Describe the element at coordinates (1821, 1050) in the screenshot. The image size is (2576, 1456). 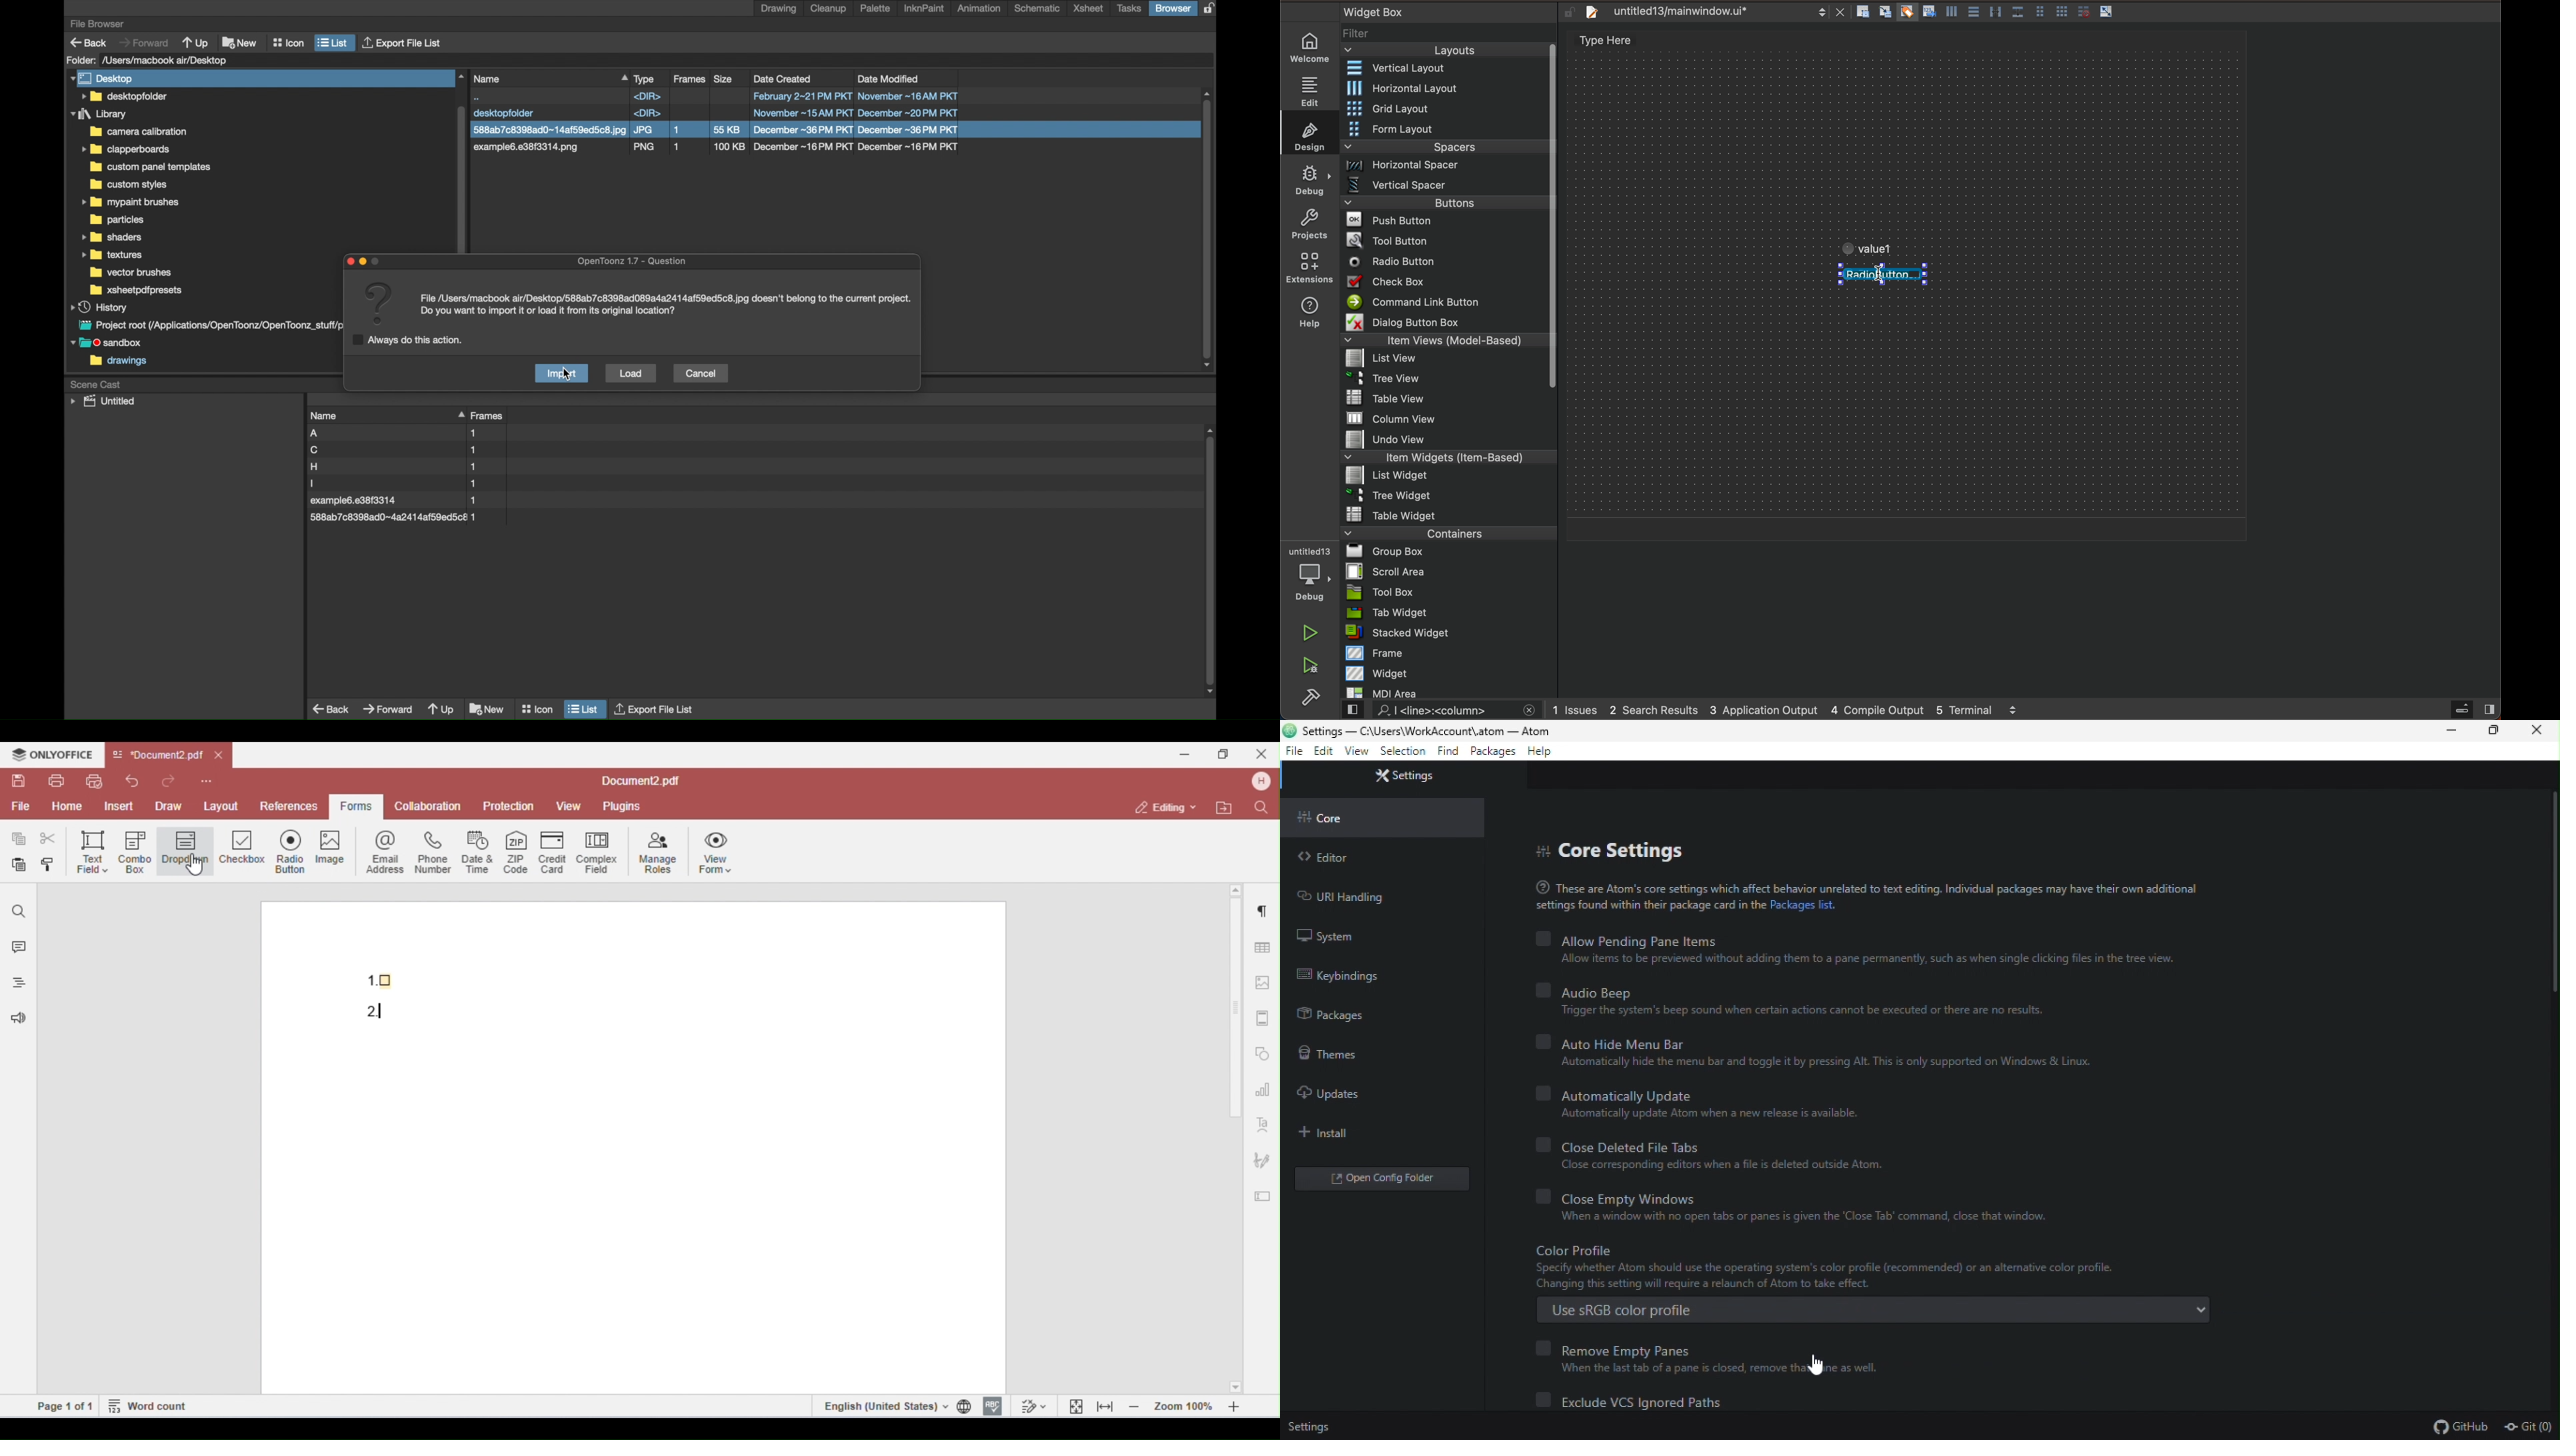
I see `auto hide menu bar` at that location.